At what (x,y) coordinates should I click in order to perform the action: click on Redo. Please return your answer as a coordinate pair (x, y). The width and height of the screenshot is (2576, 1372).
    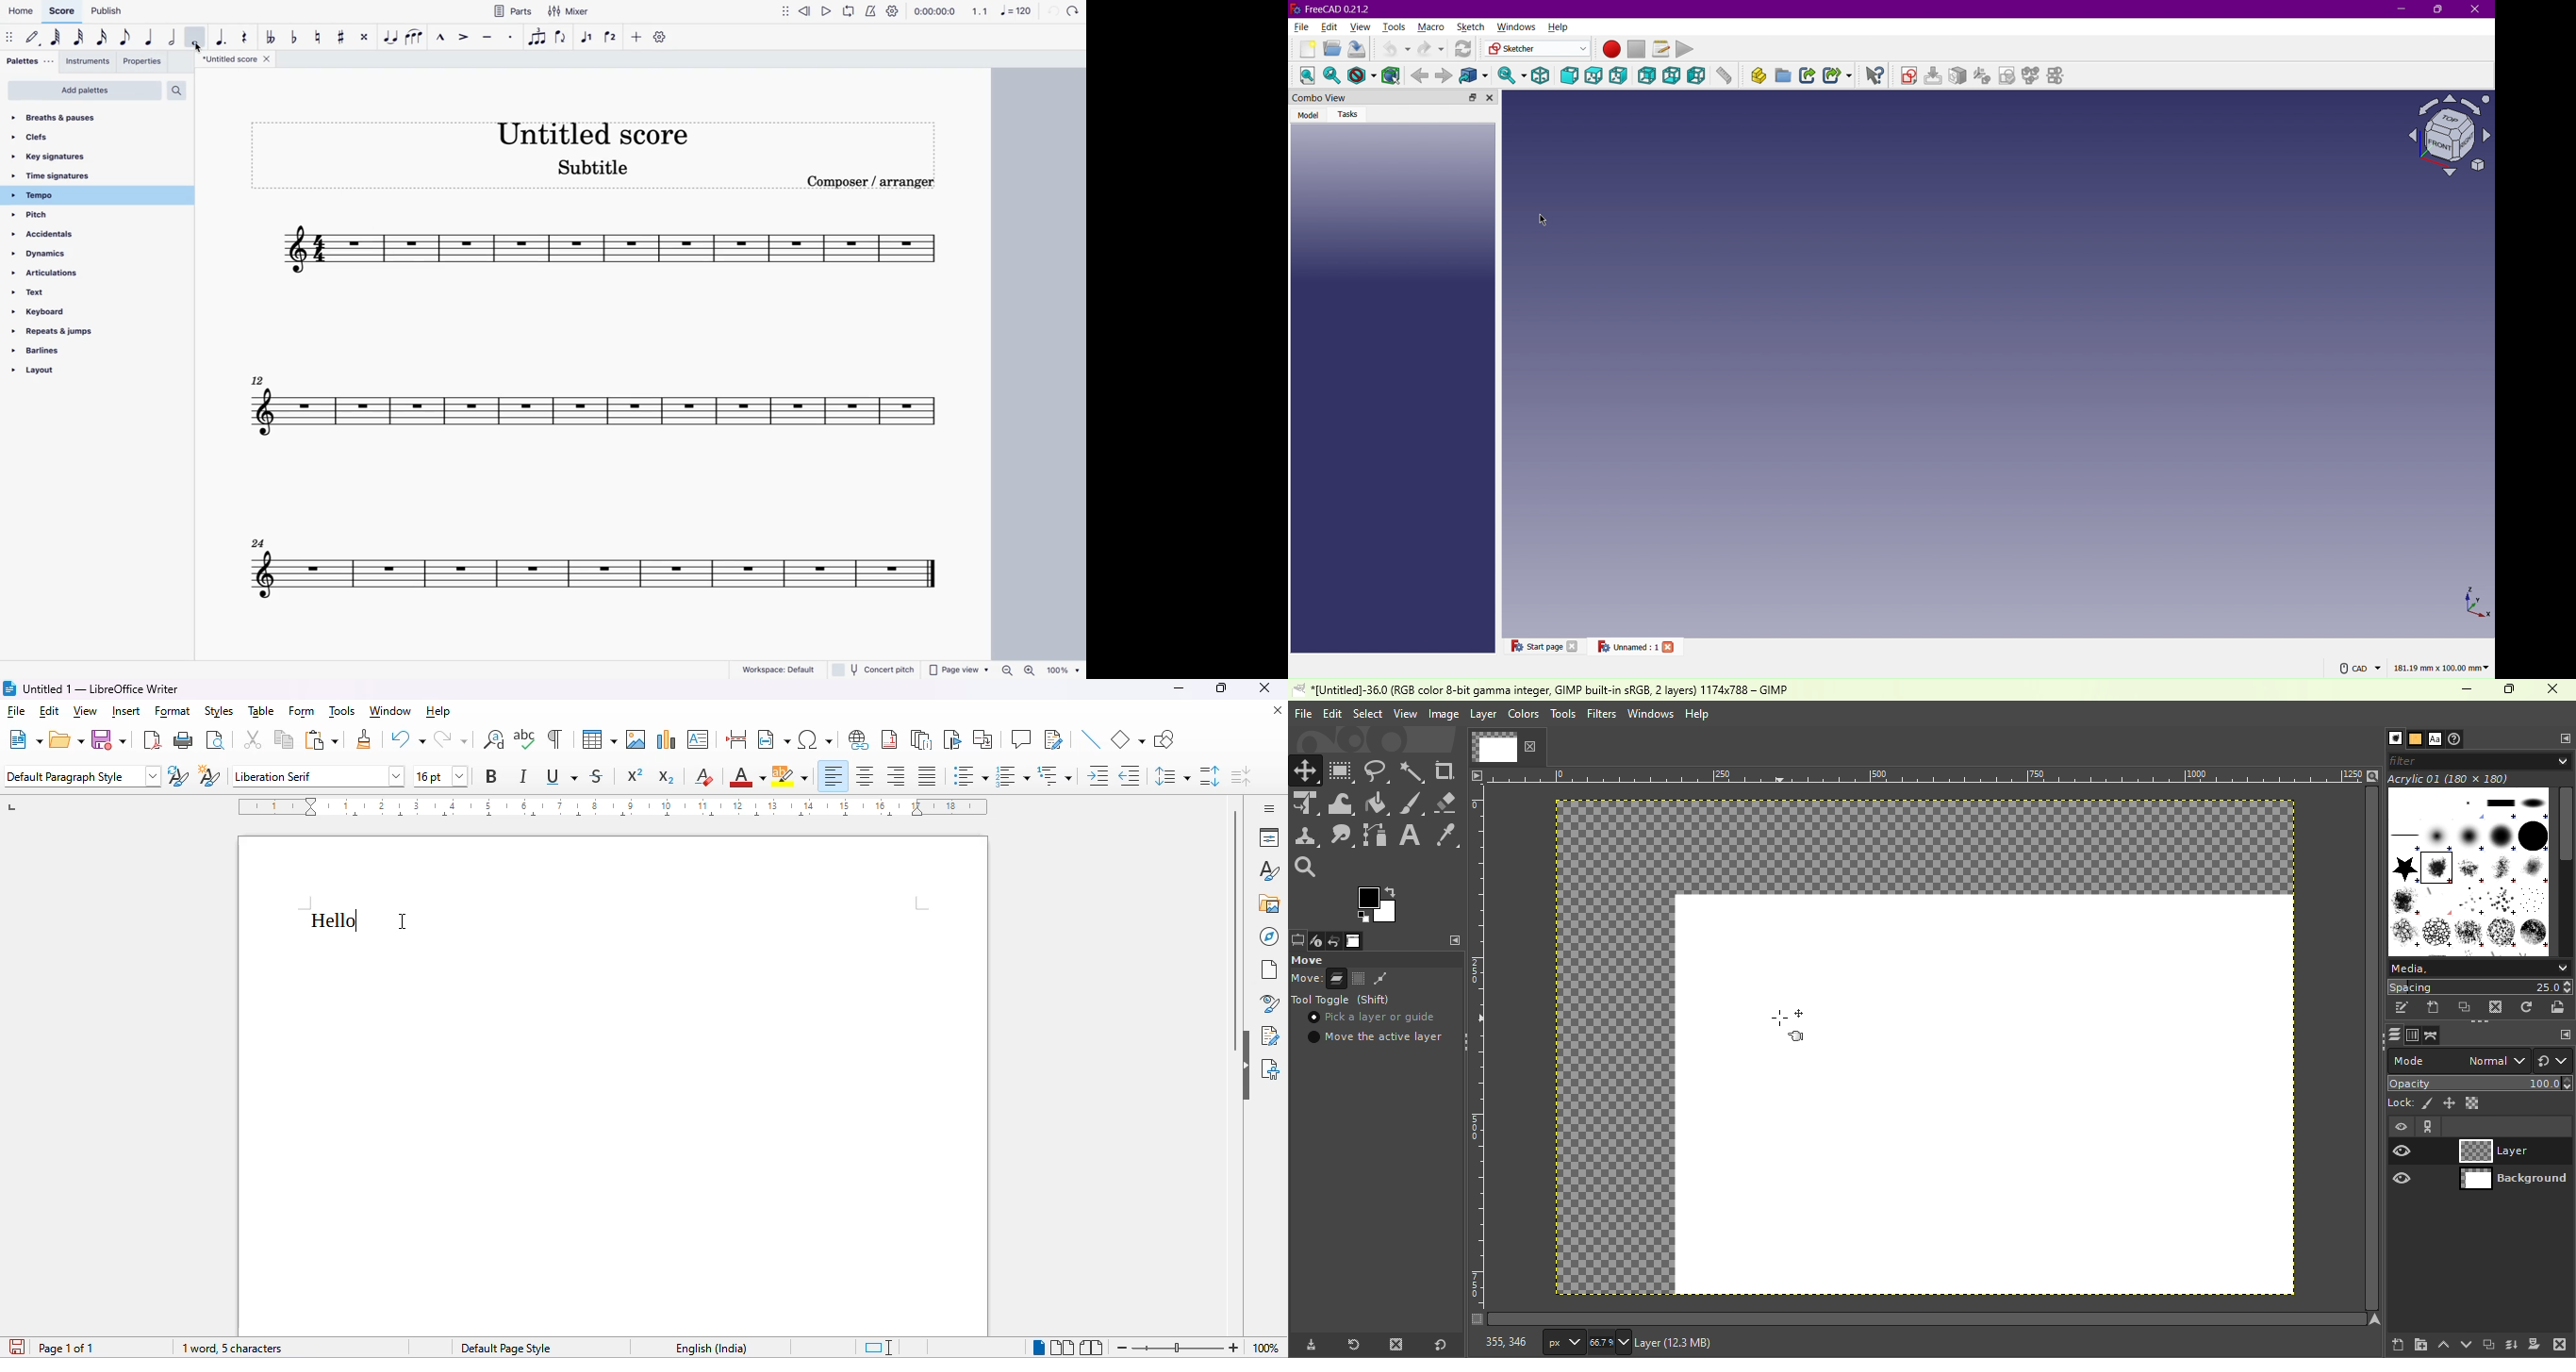
    Looking at the image, I should click on (1432, 48).